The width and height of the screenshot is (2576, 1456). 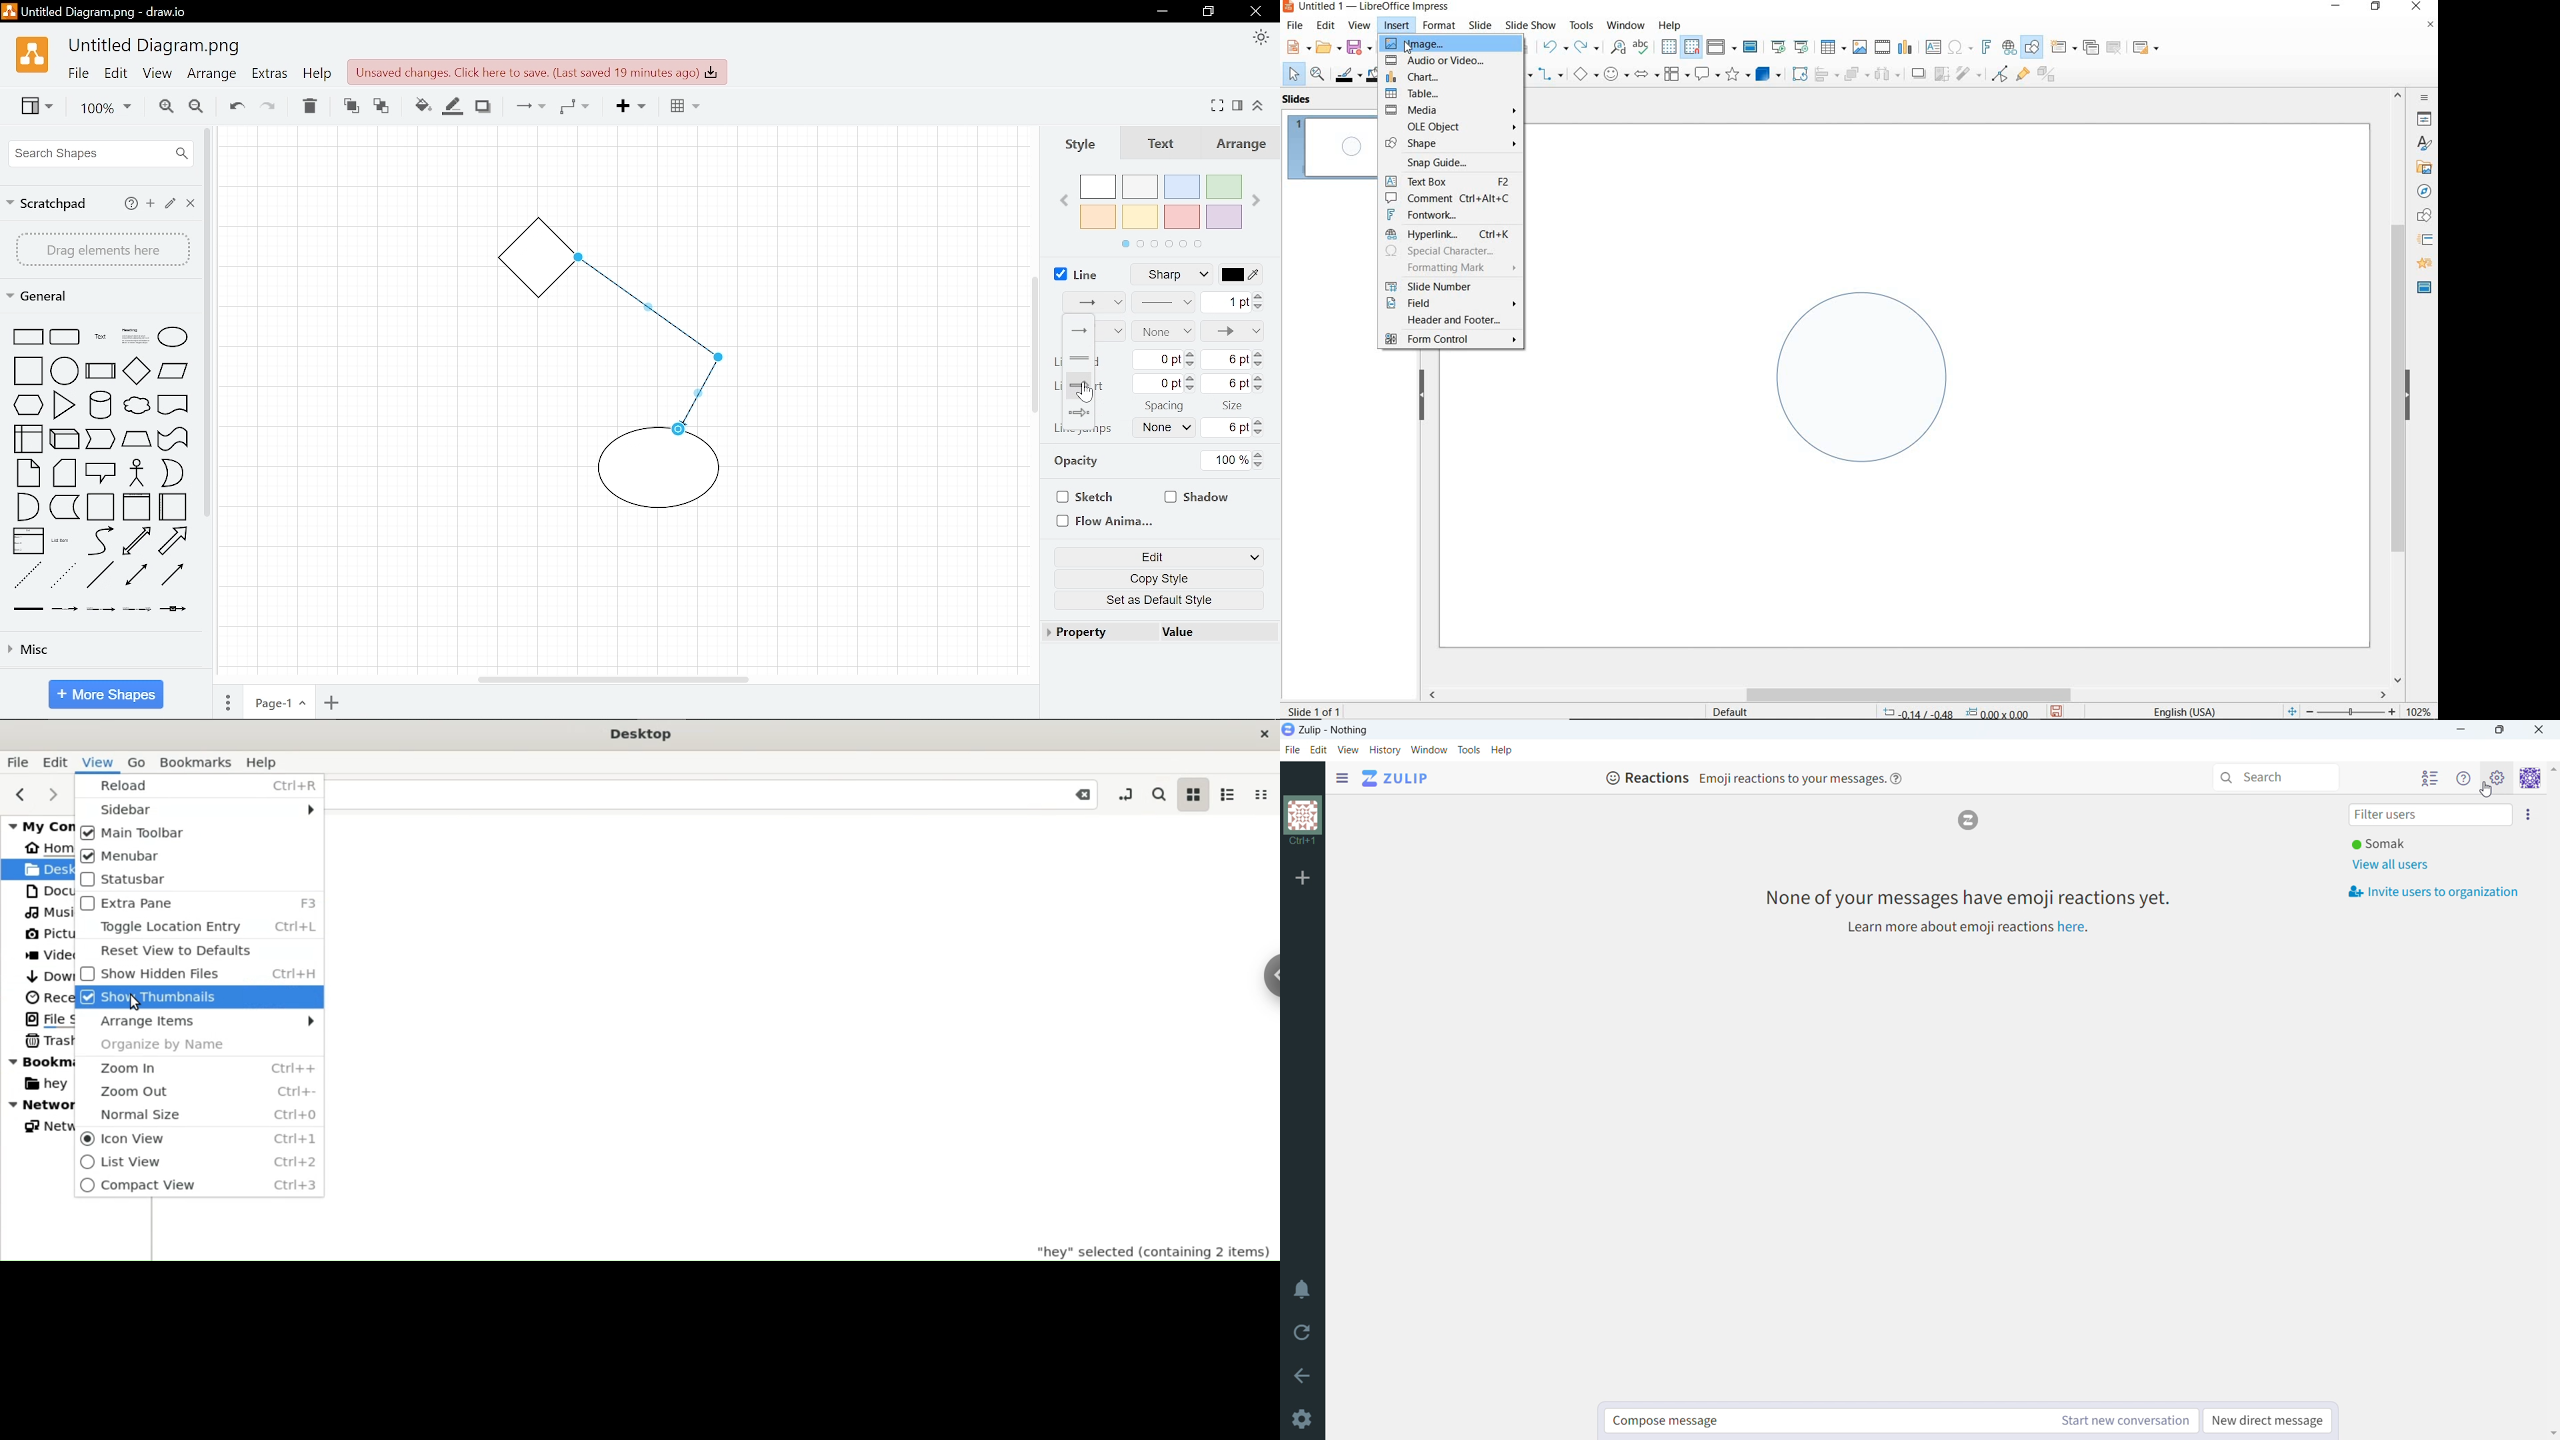 What do you see at coordinates (634, 380) in the screenshot?
I see `Current  diagram` at bounding box center [634, 380].